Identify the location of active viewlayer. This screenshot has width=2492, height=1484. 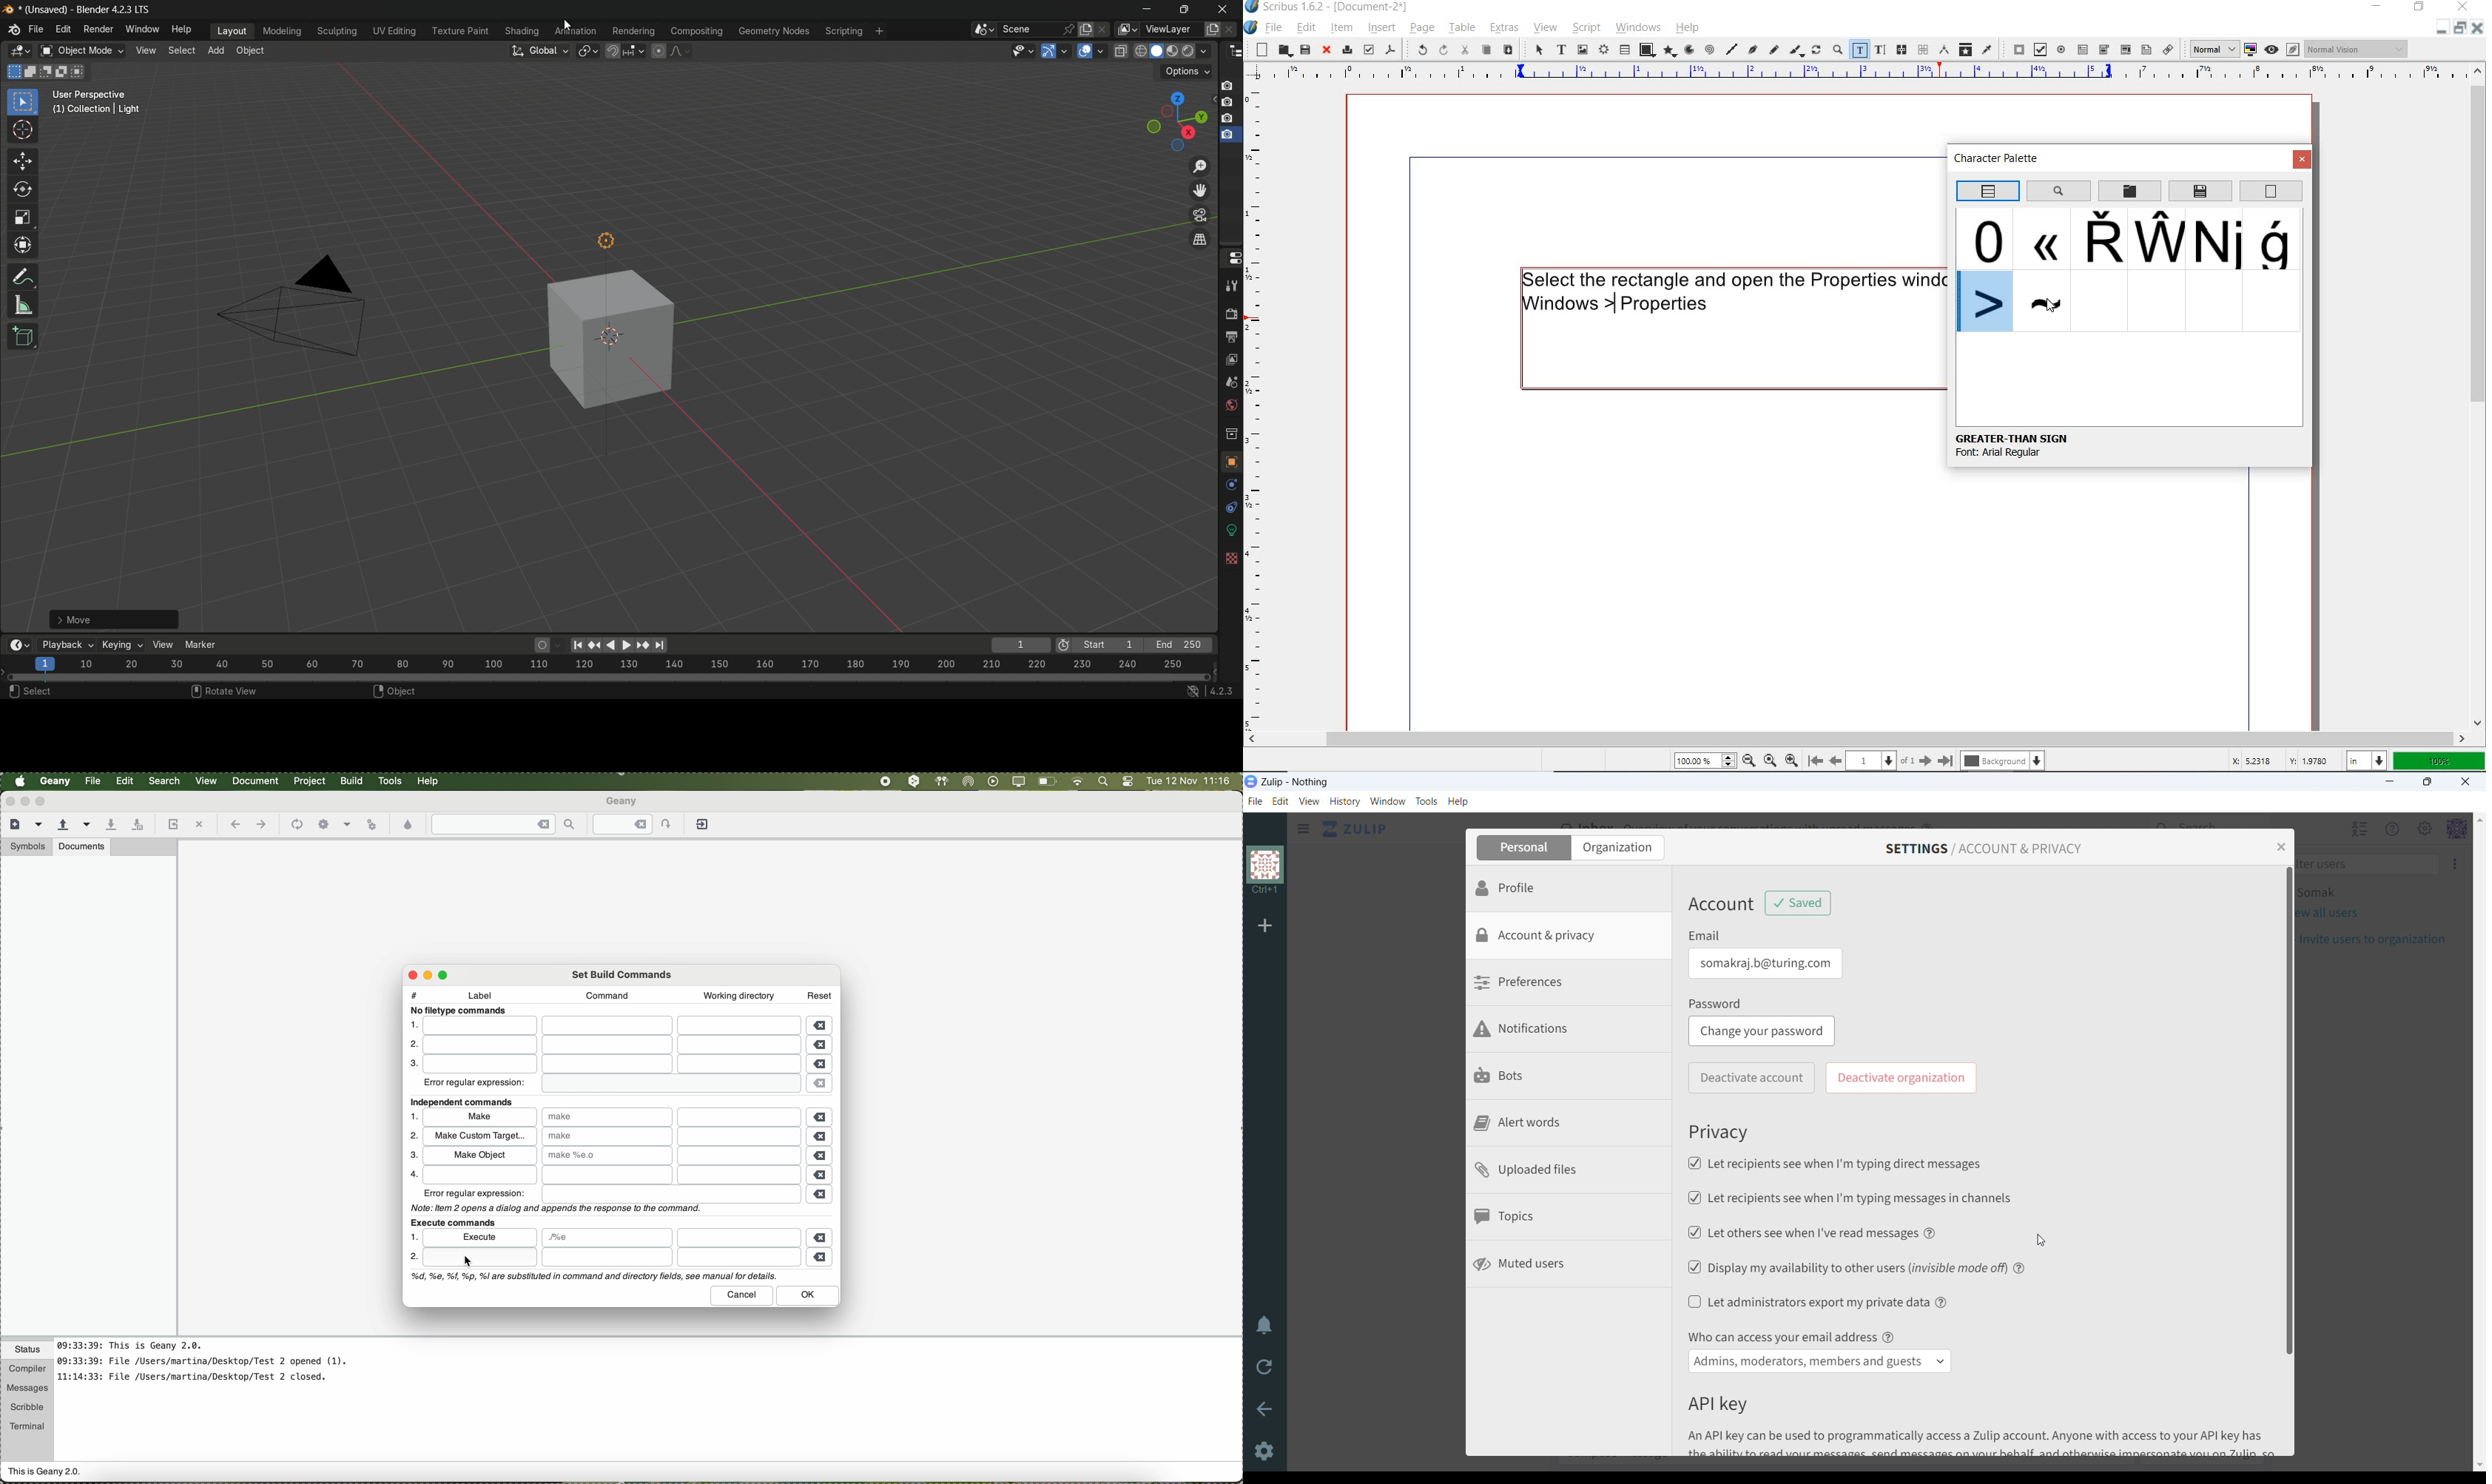
(1125, 30).